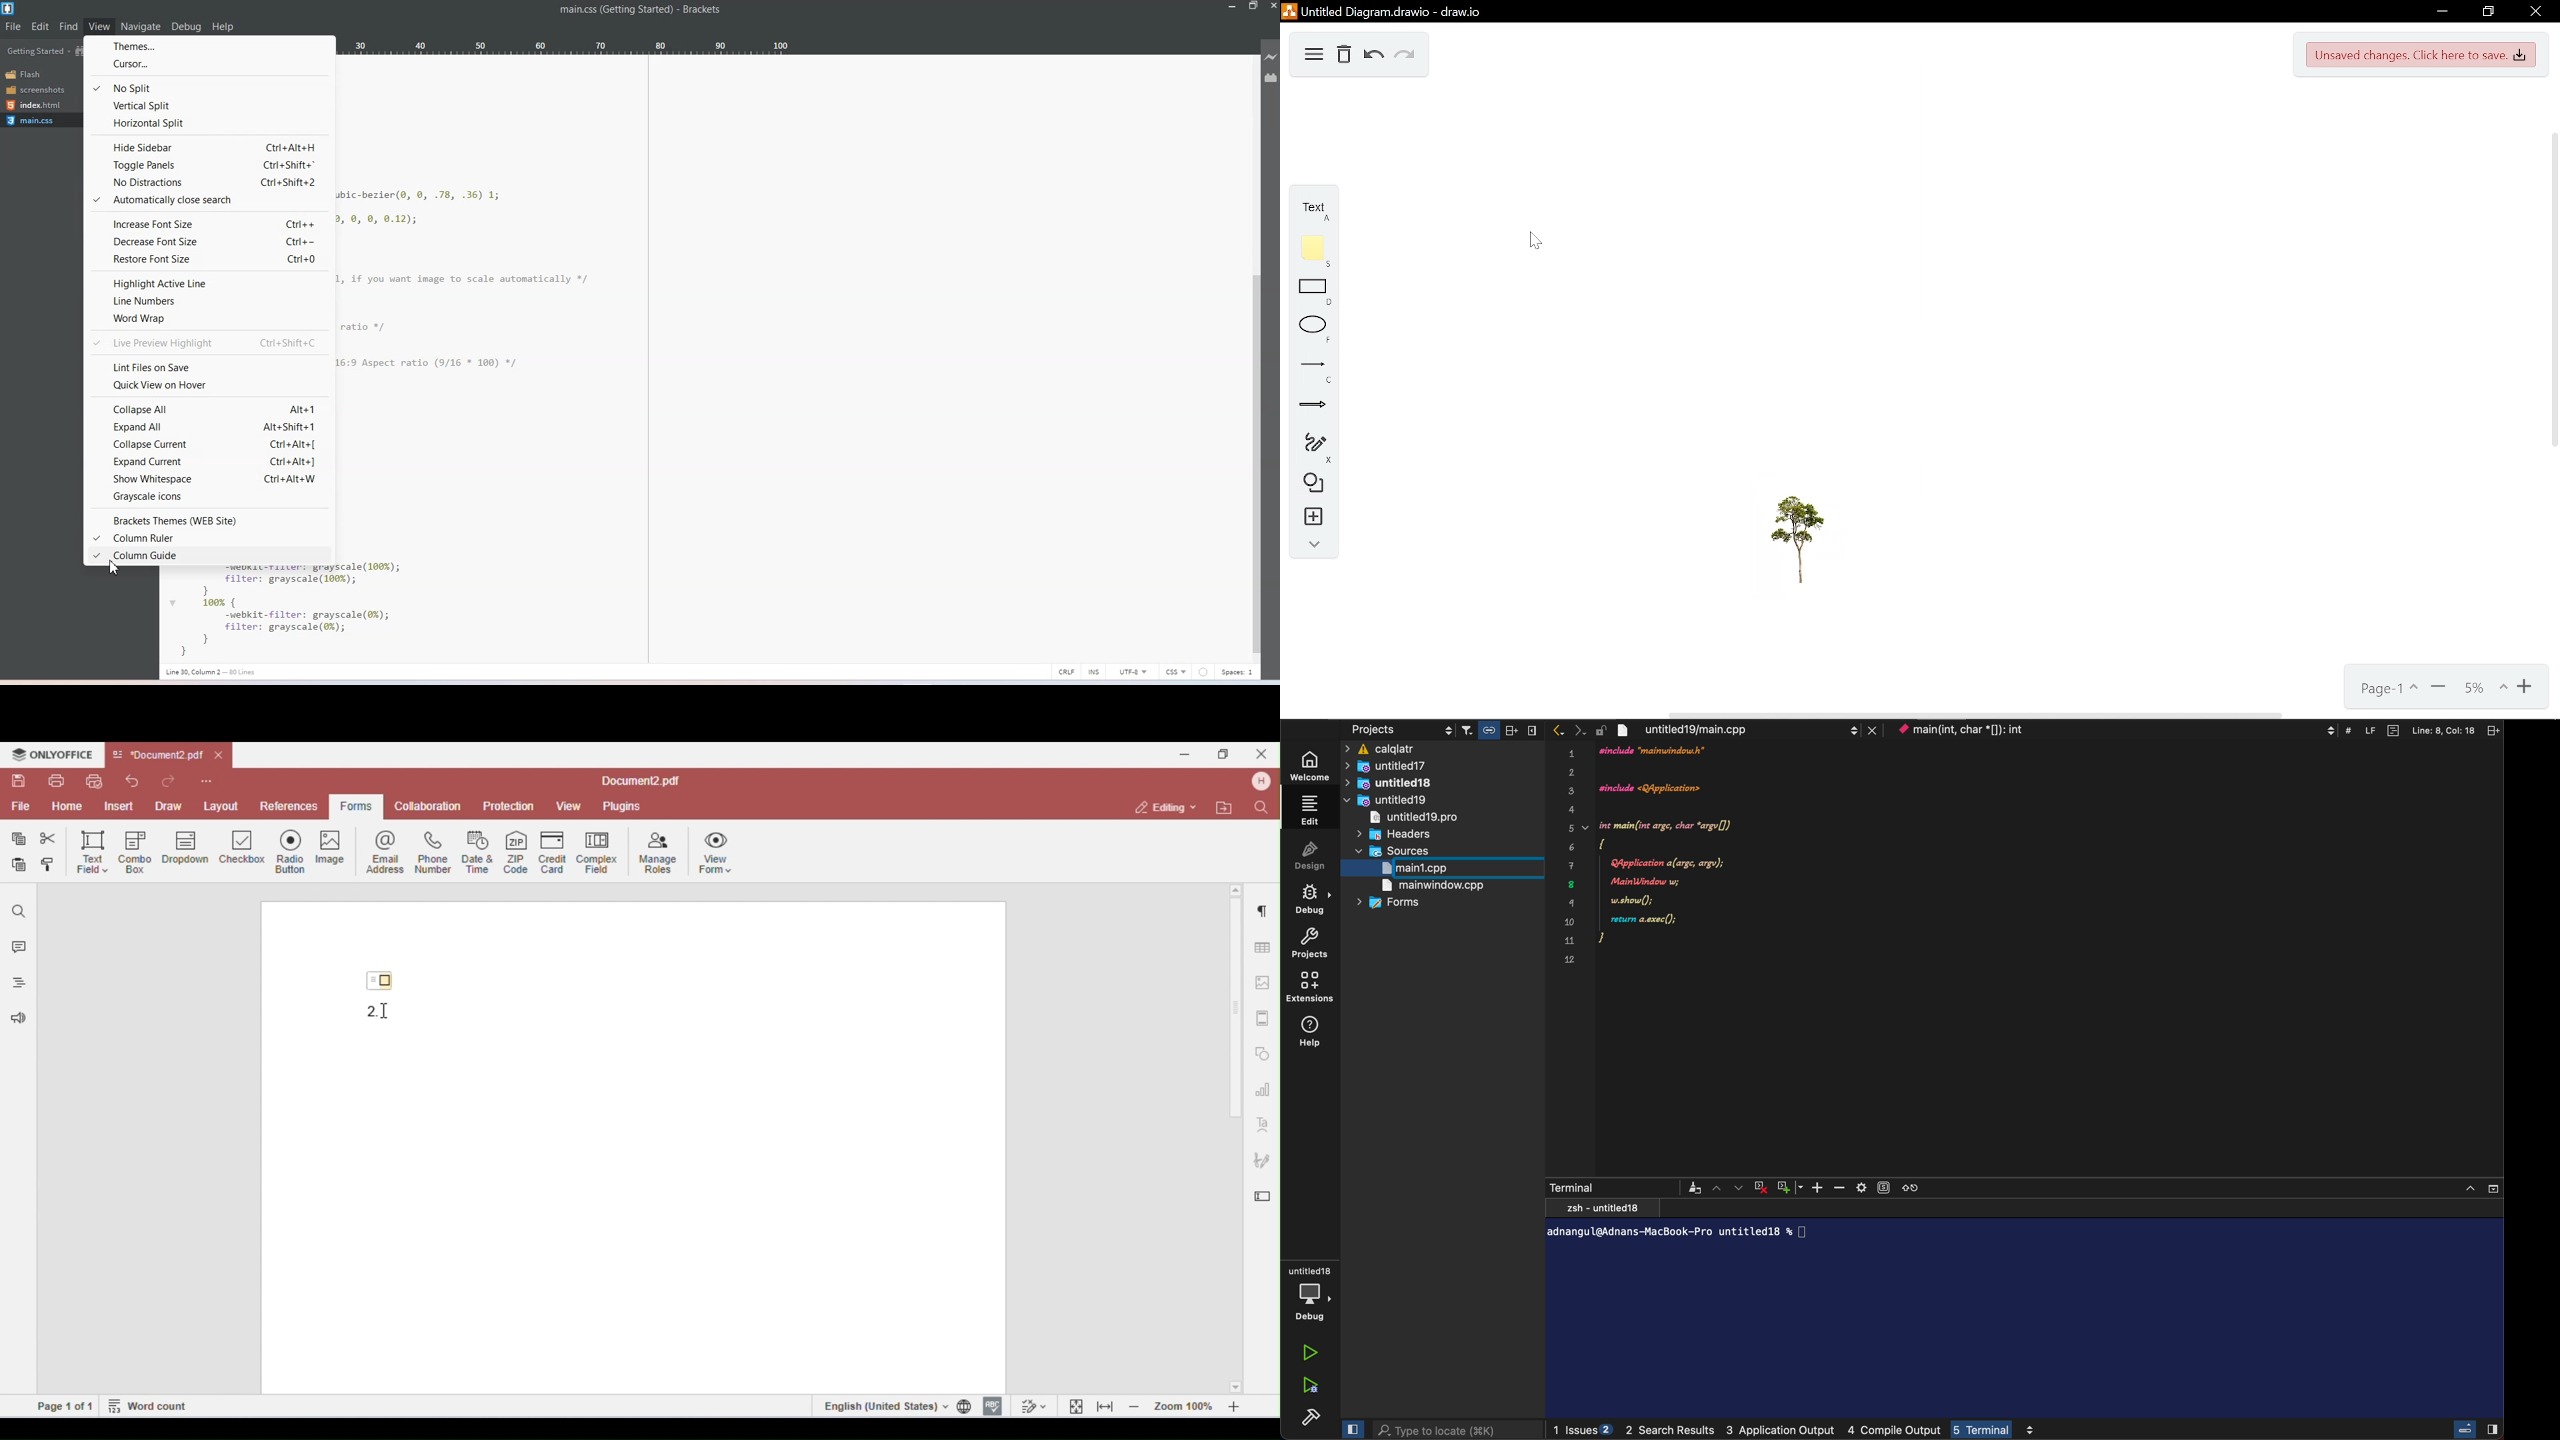  What do you see at coordinates (207, 283) in the screenshot?
I see `Highlight active Lines` at bounding box center [207, 283].